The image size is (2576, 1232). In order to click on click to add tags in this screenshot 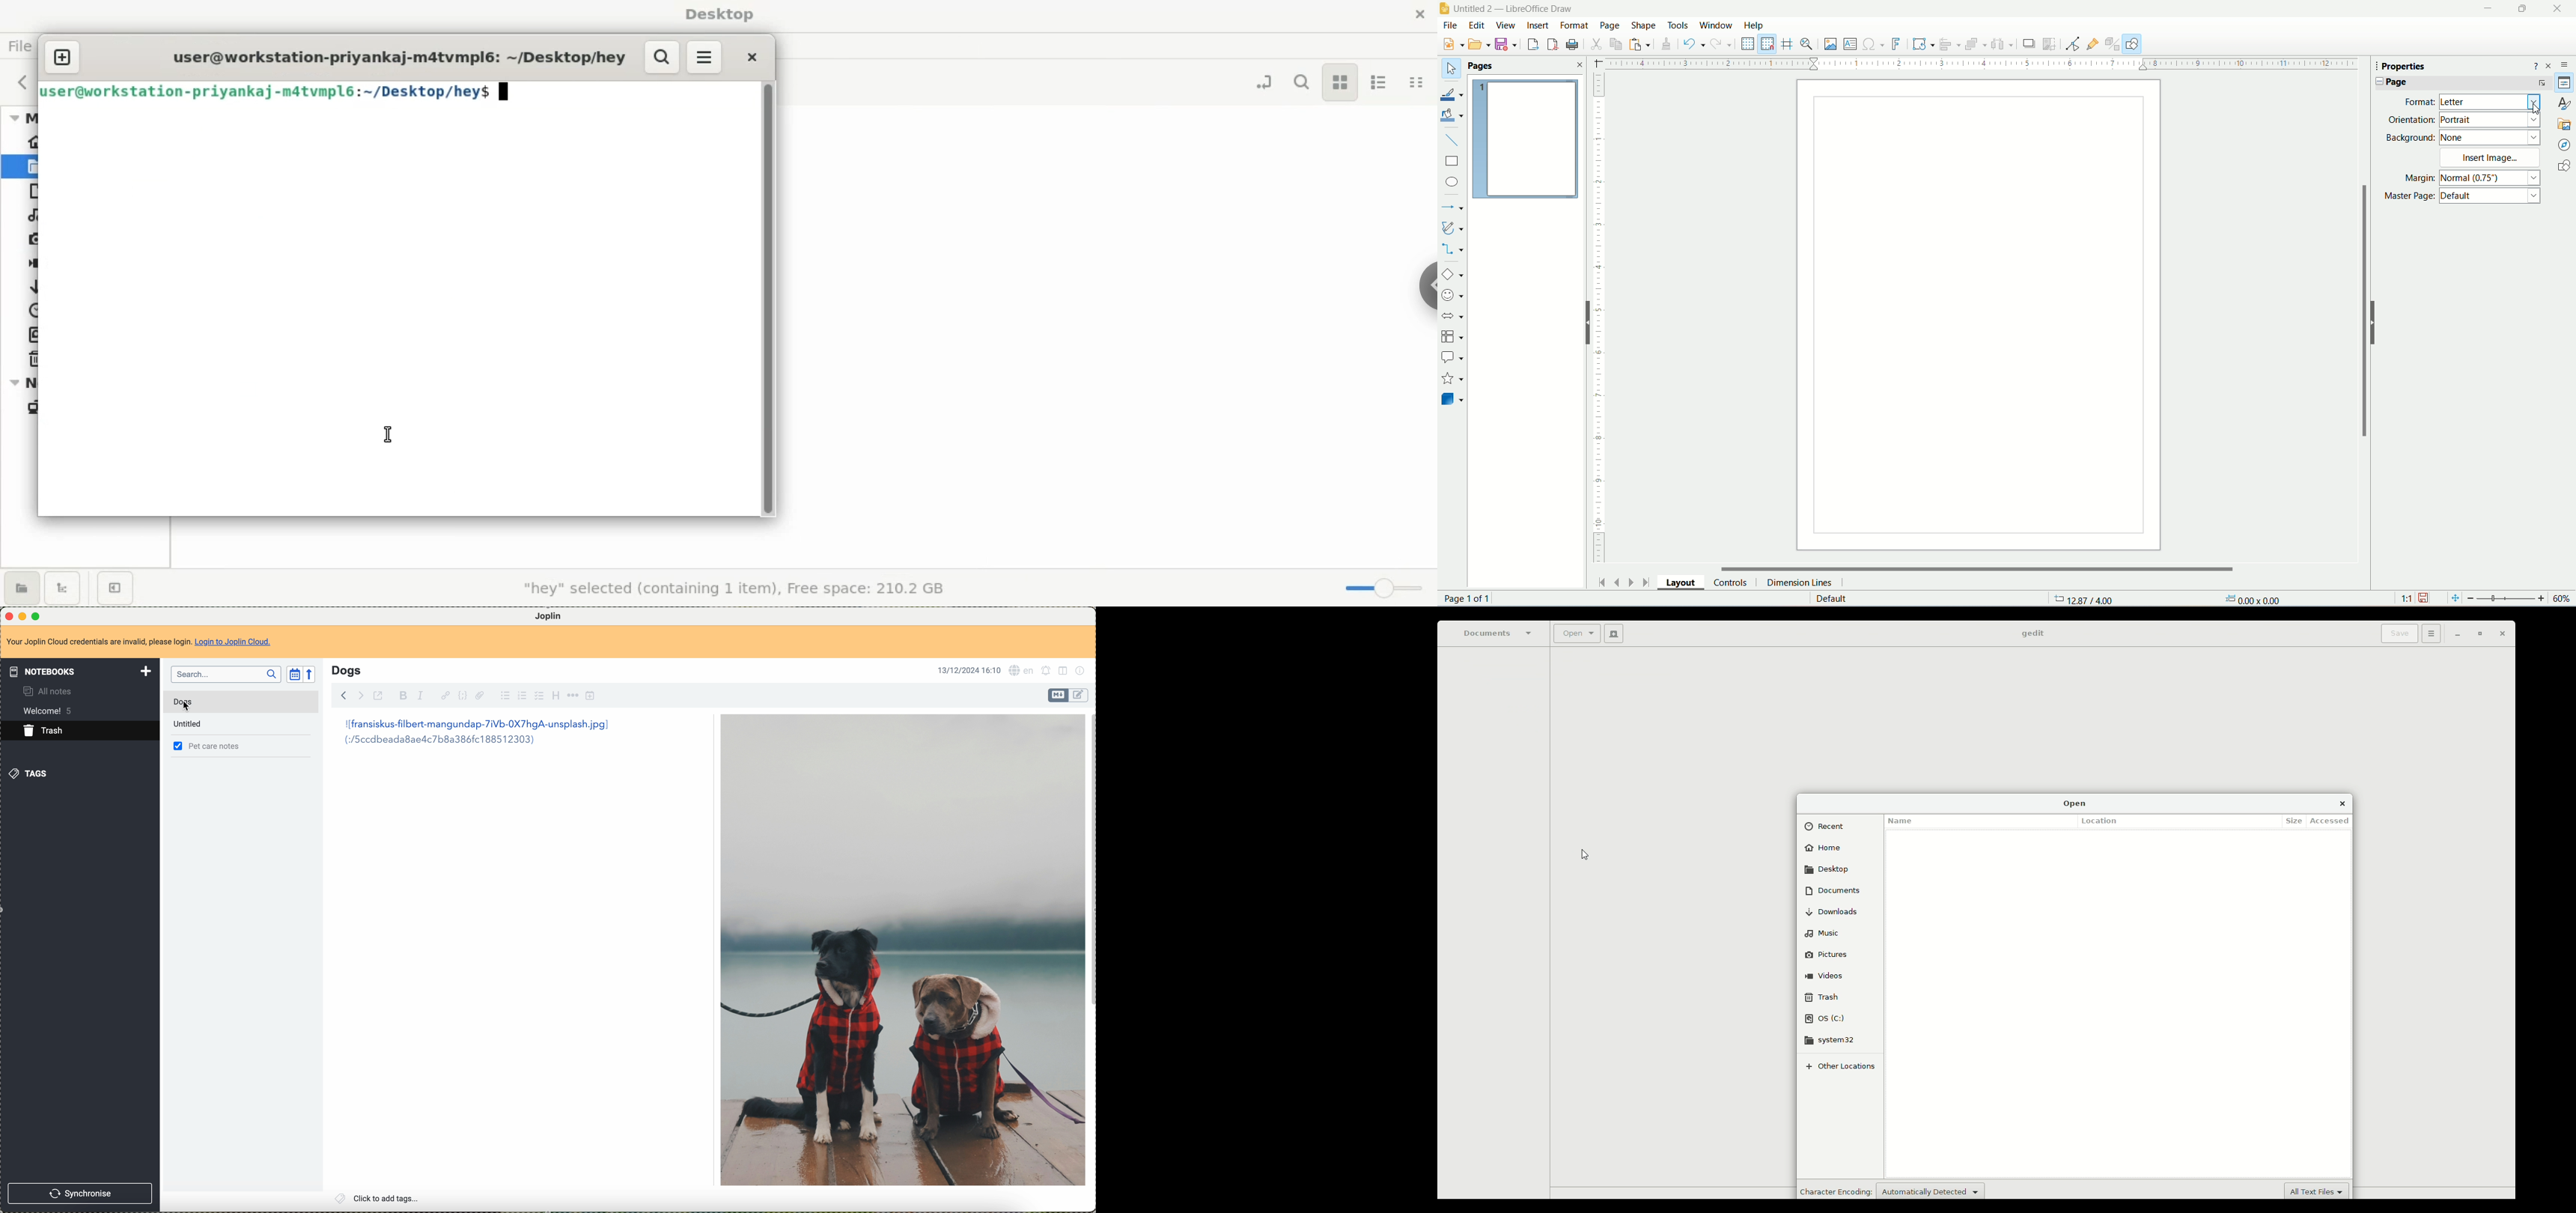, I will do `click(378, 1199)`.